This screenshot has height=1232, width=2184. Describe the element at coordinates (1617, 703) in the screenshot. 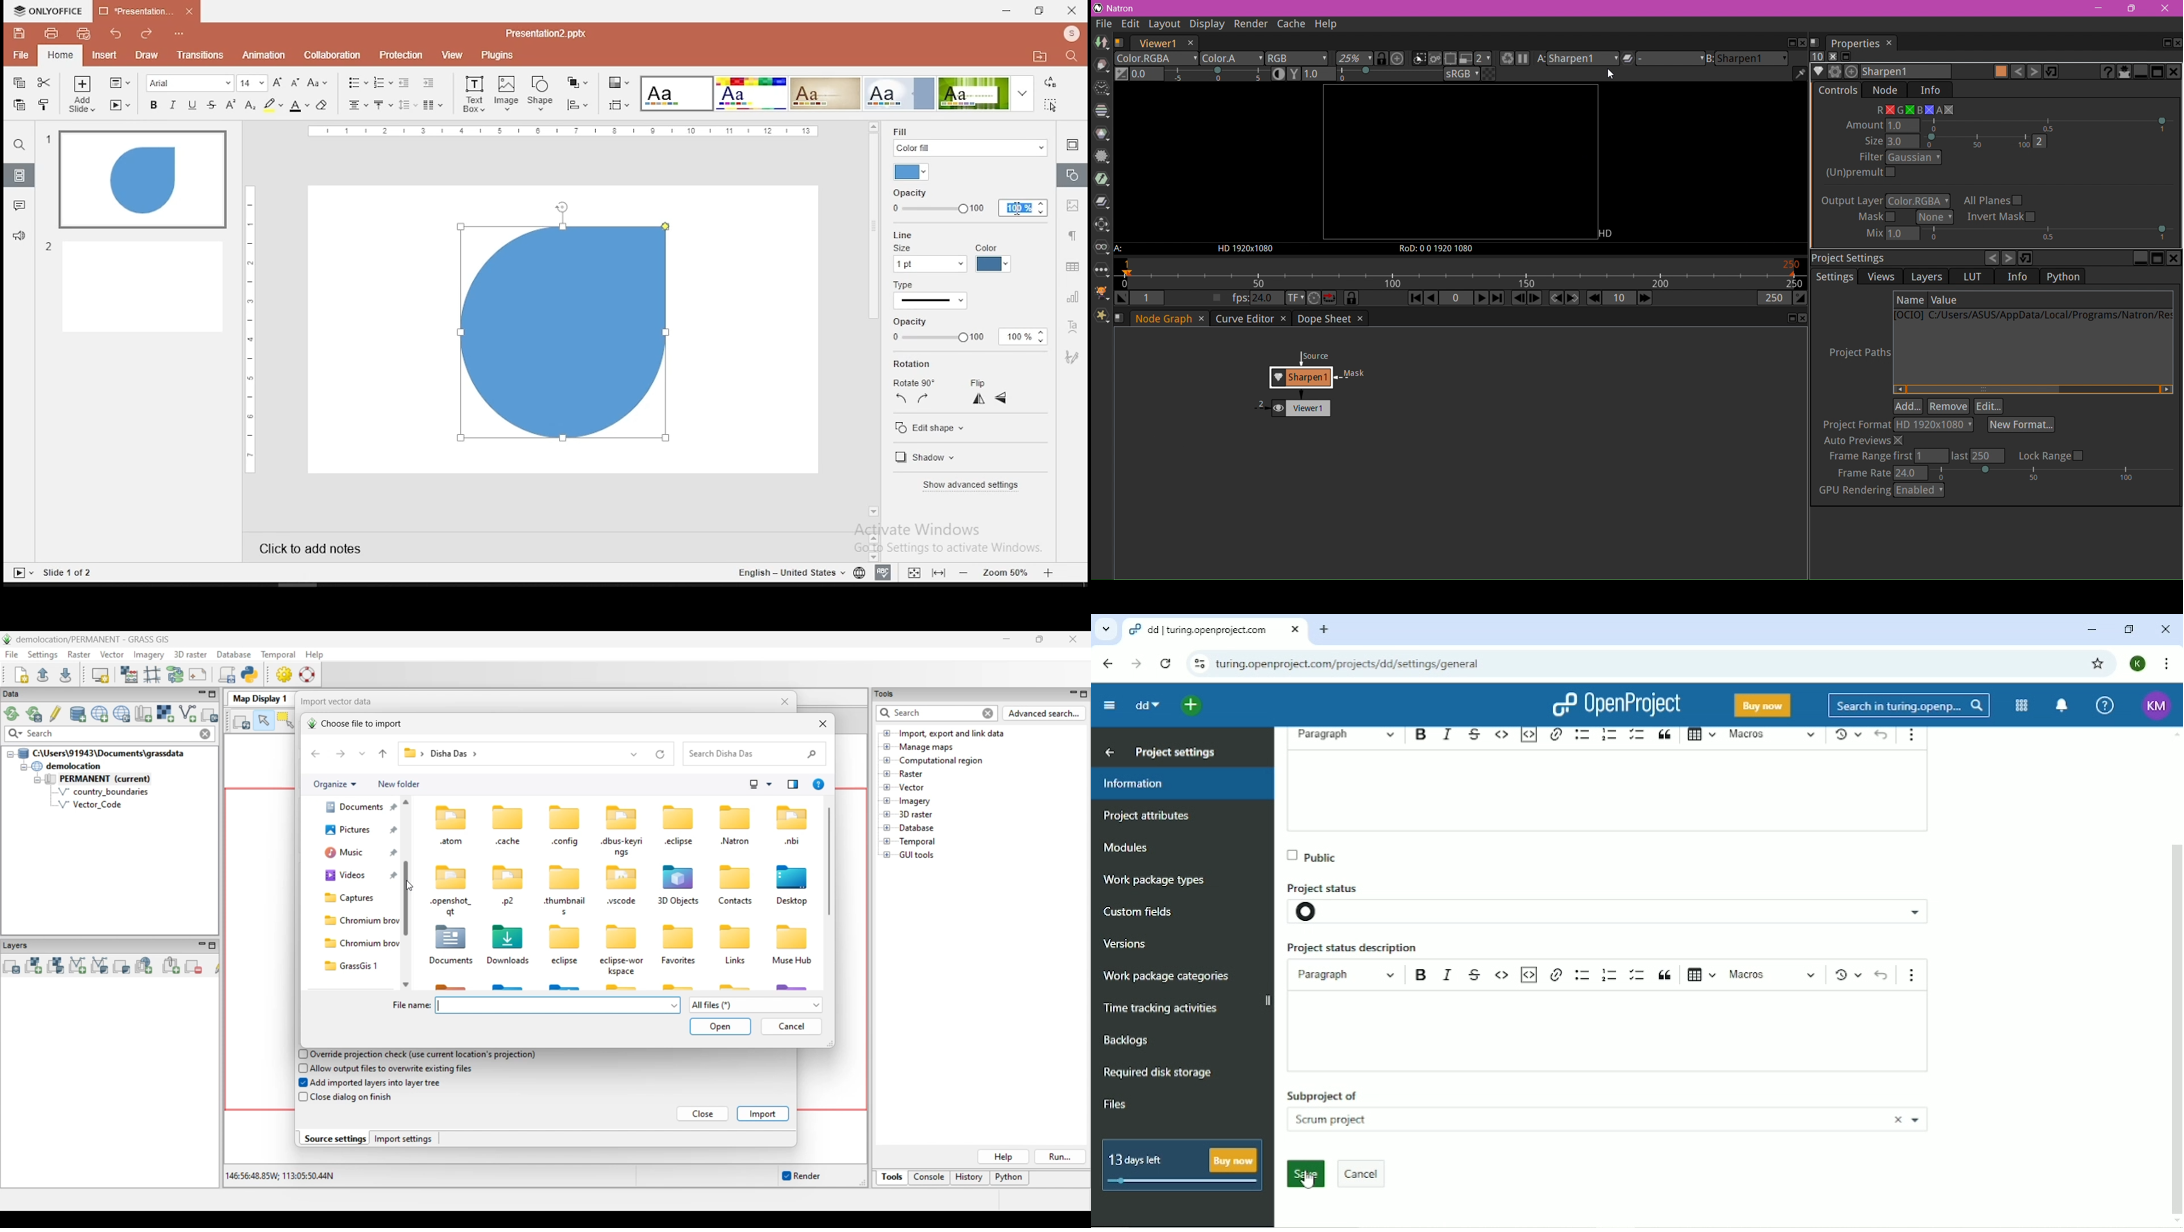

I see `OpenProject` at that location.